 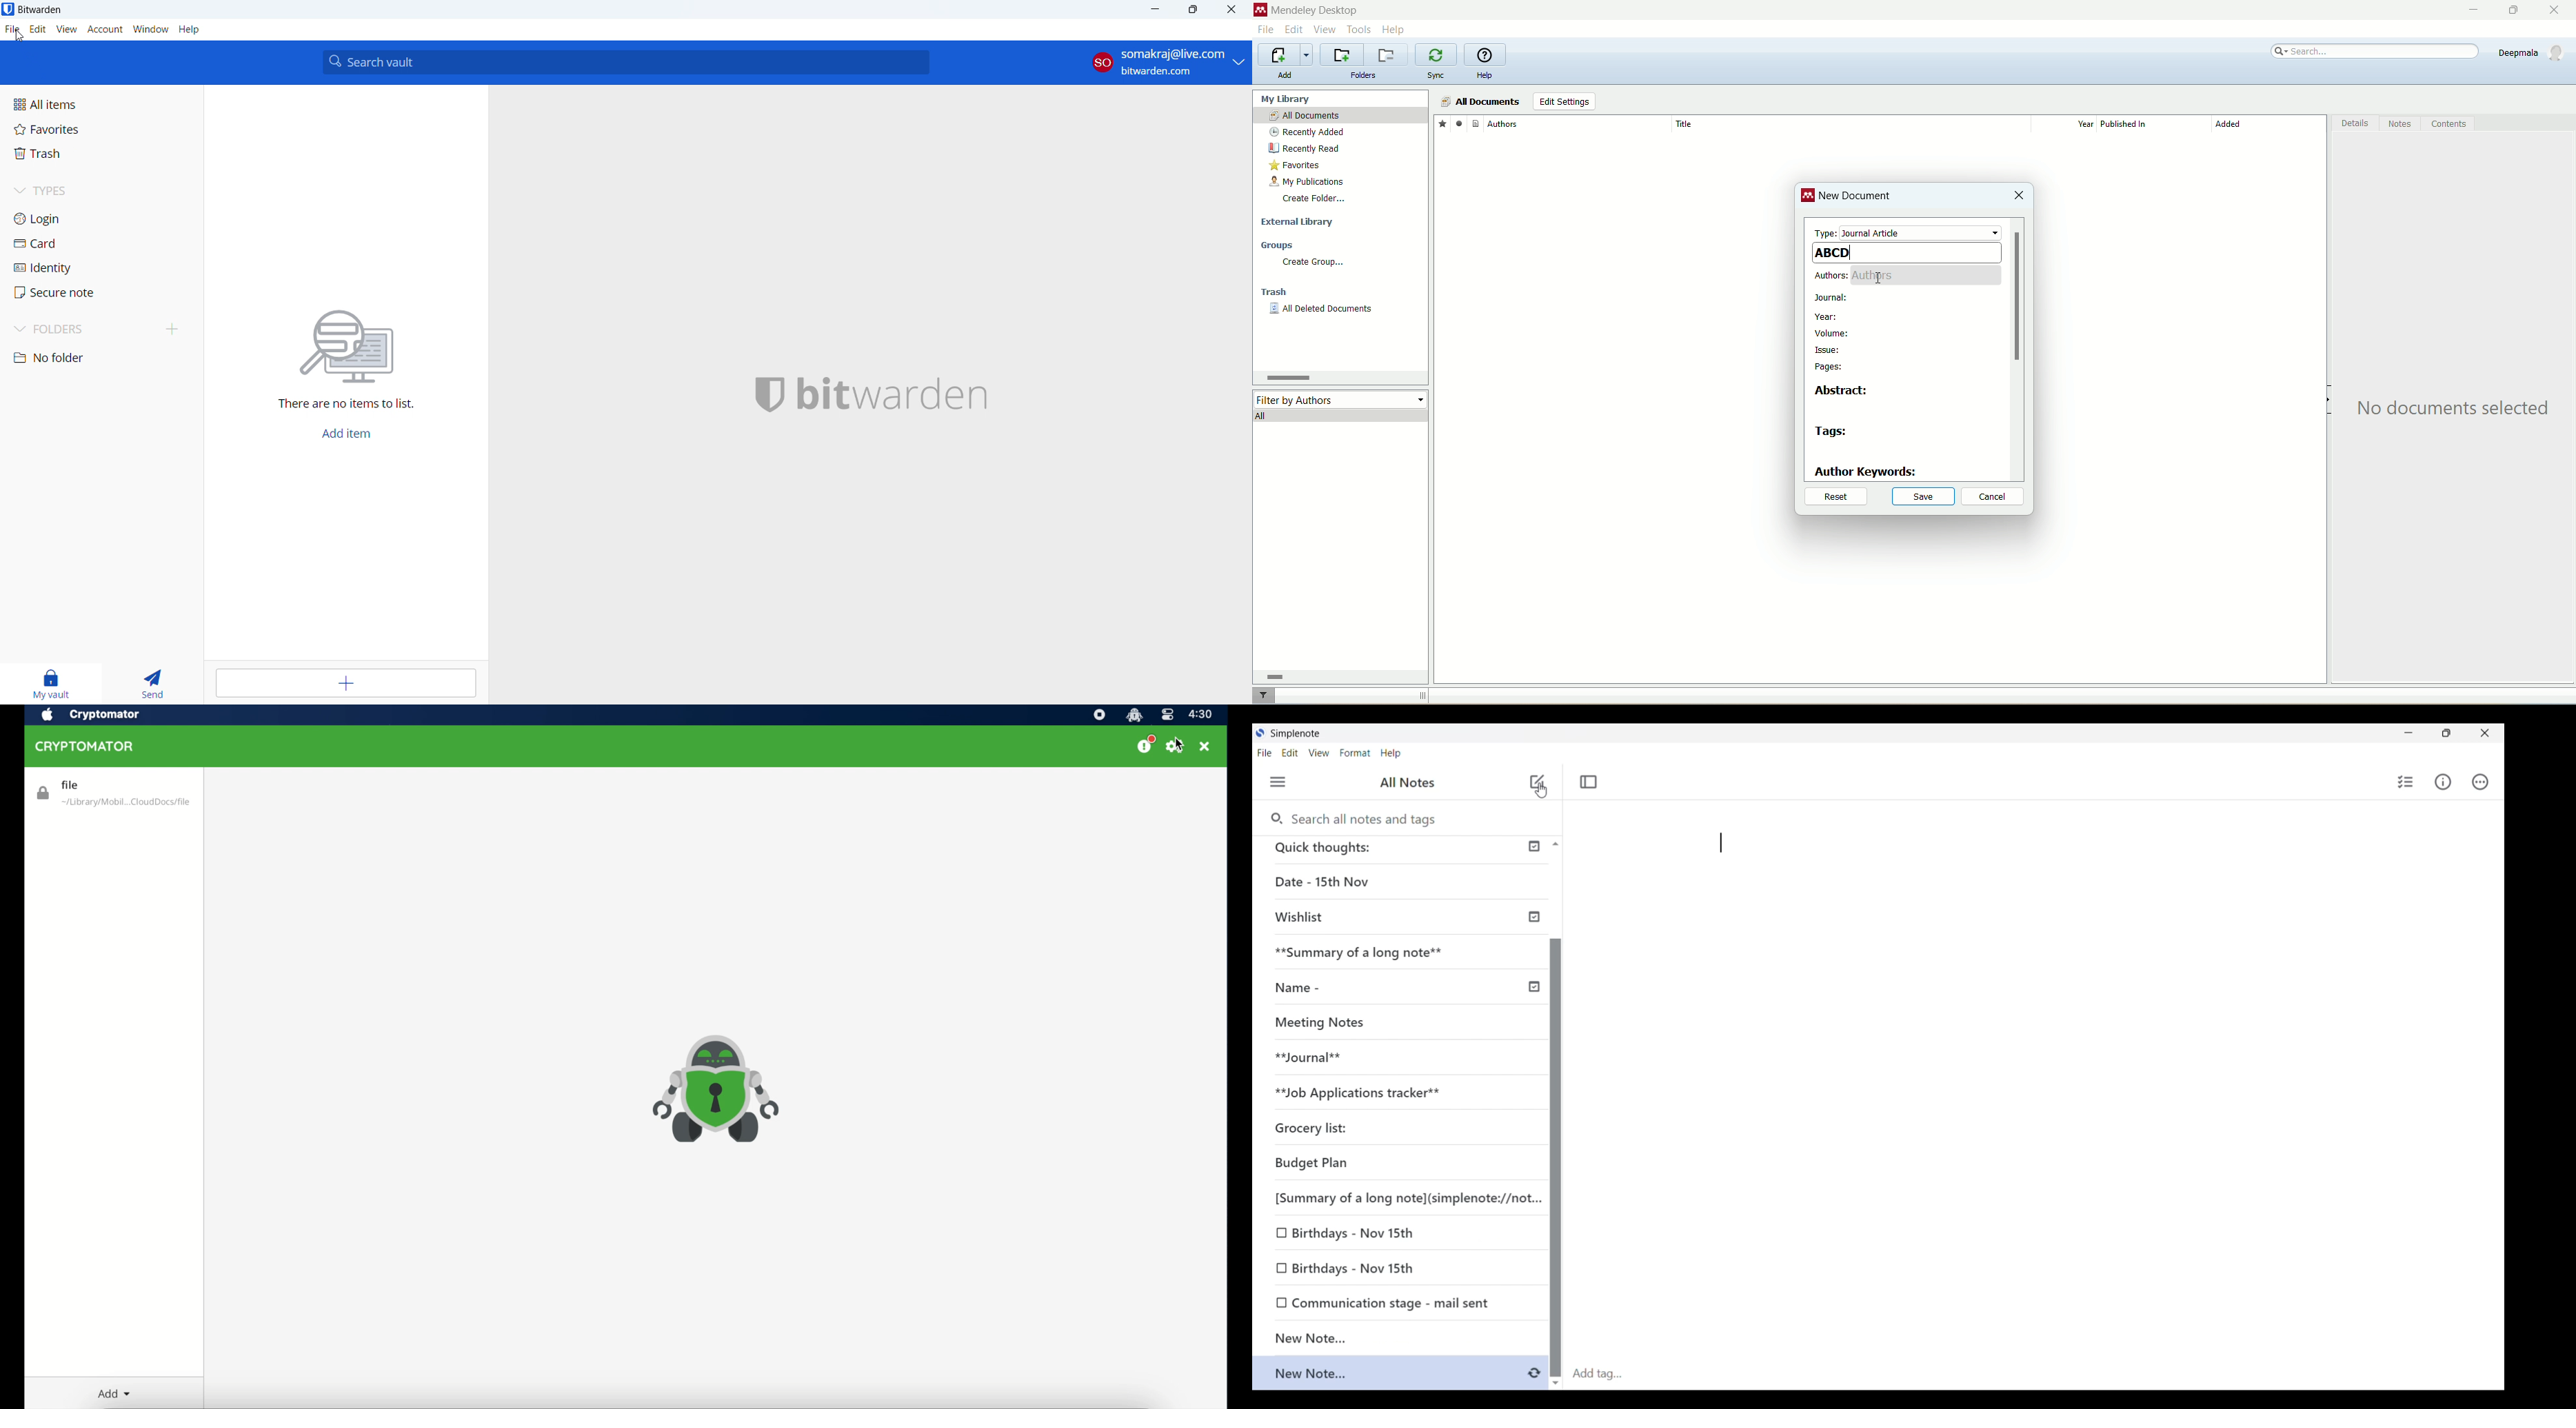 I want to click on author, so click(x=1579, y=124).